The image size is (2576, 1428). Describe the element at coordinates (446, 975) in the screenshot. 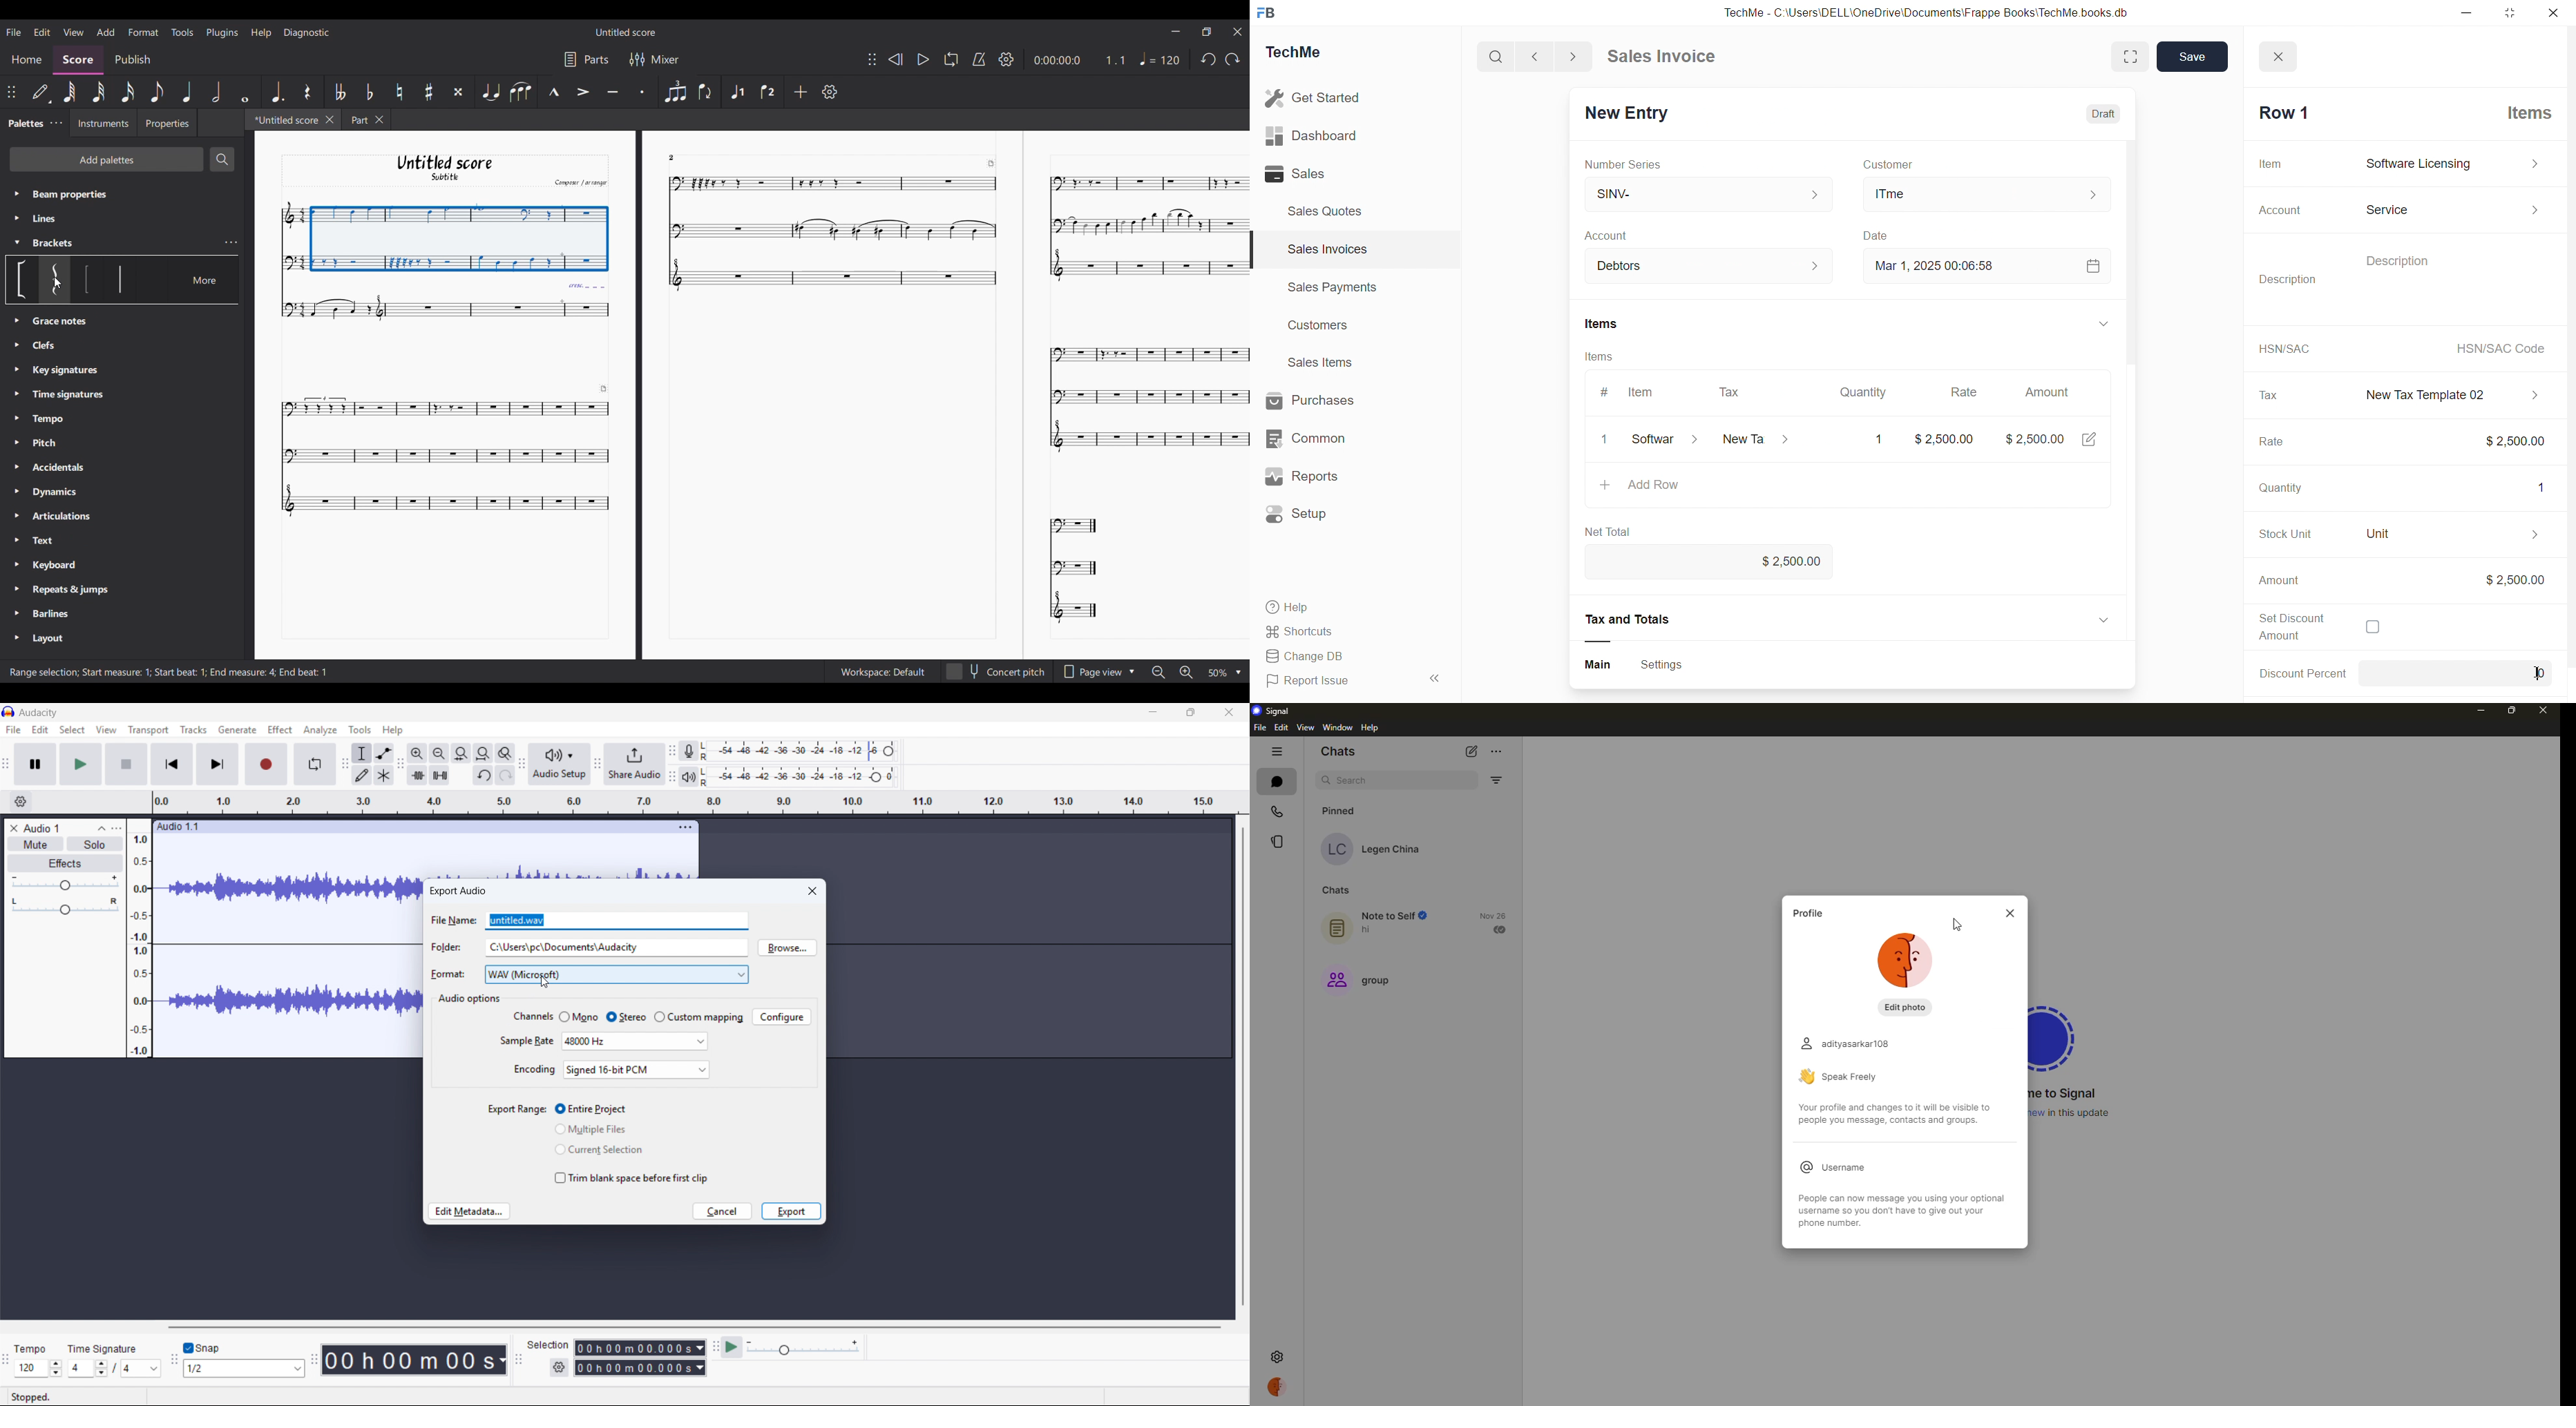

I see `format` at that location.